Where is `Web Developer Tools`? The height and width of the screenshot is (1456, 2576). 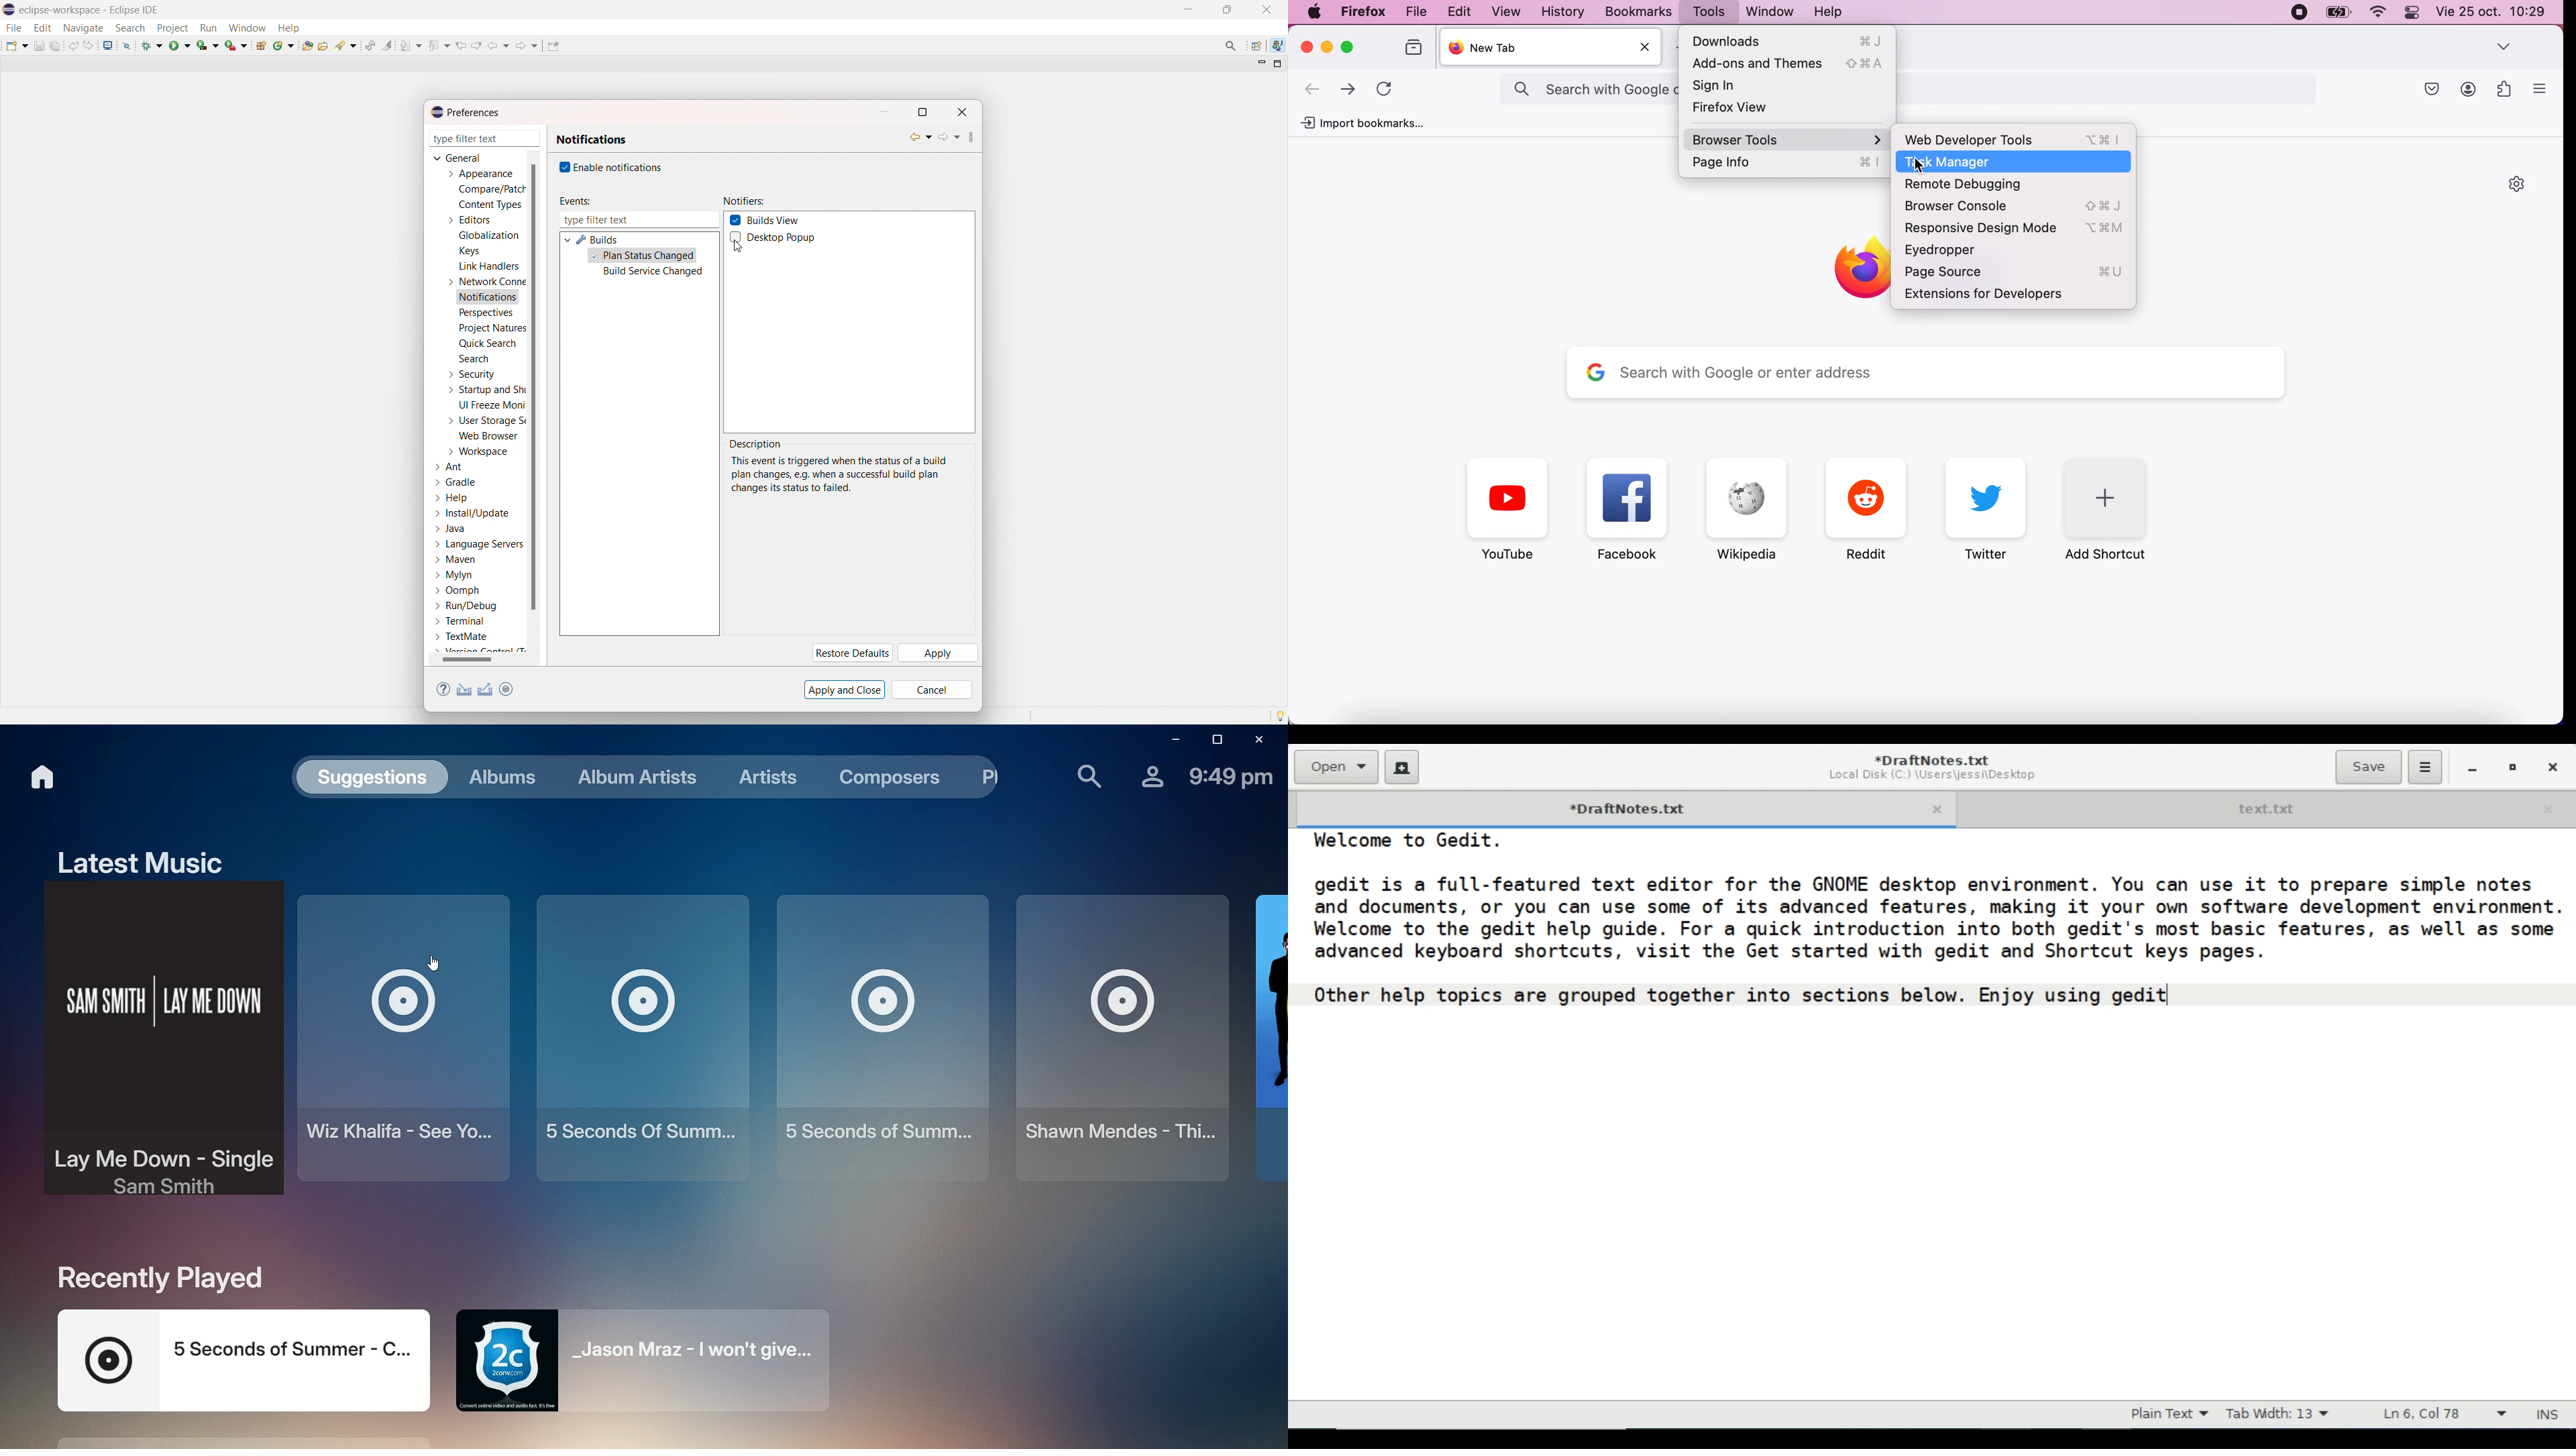
Web Developer Tools is located at coordinates (2012, 140).